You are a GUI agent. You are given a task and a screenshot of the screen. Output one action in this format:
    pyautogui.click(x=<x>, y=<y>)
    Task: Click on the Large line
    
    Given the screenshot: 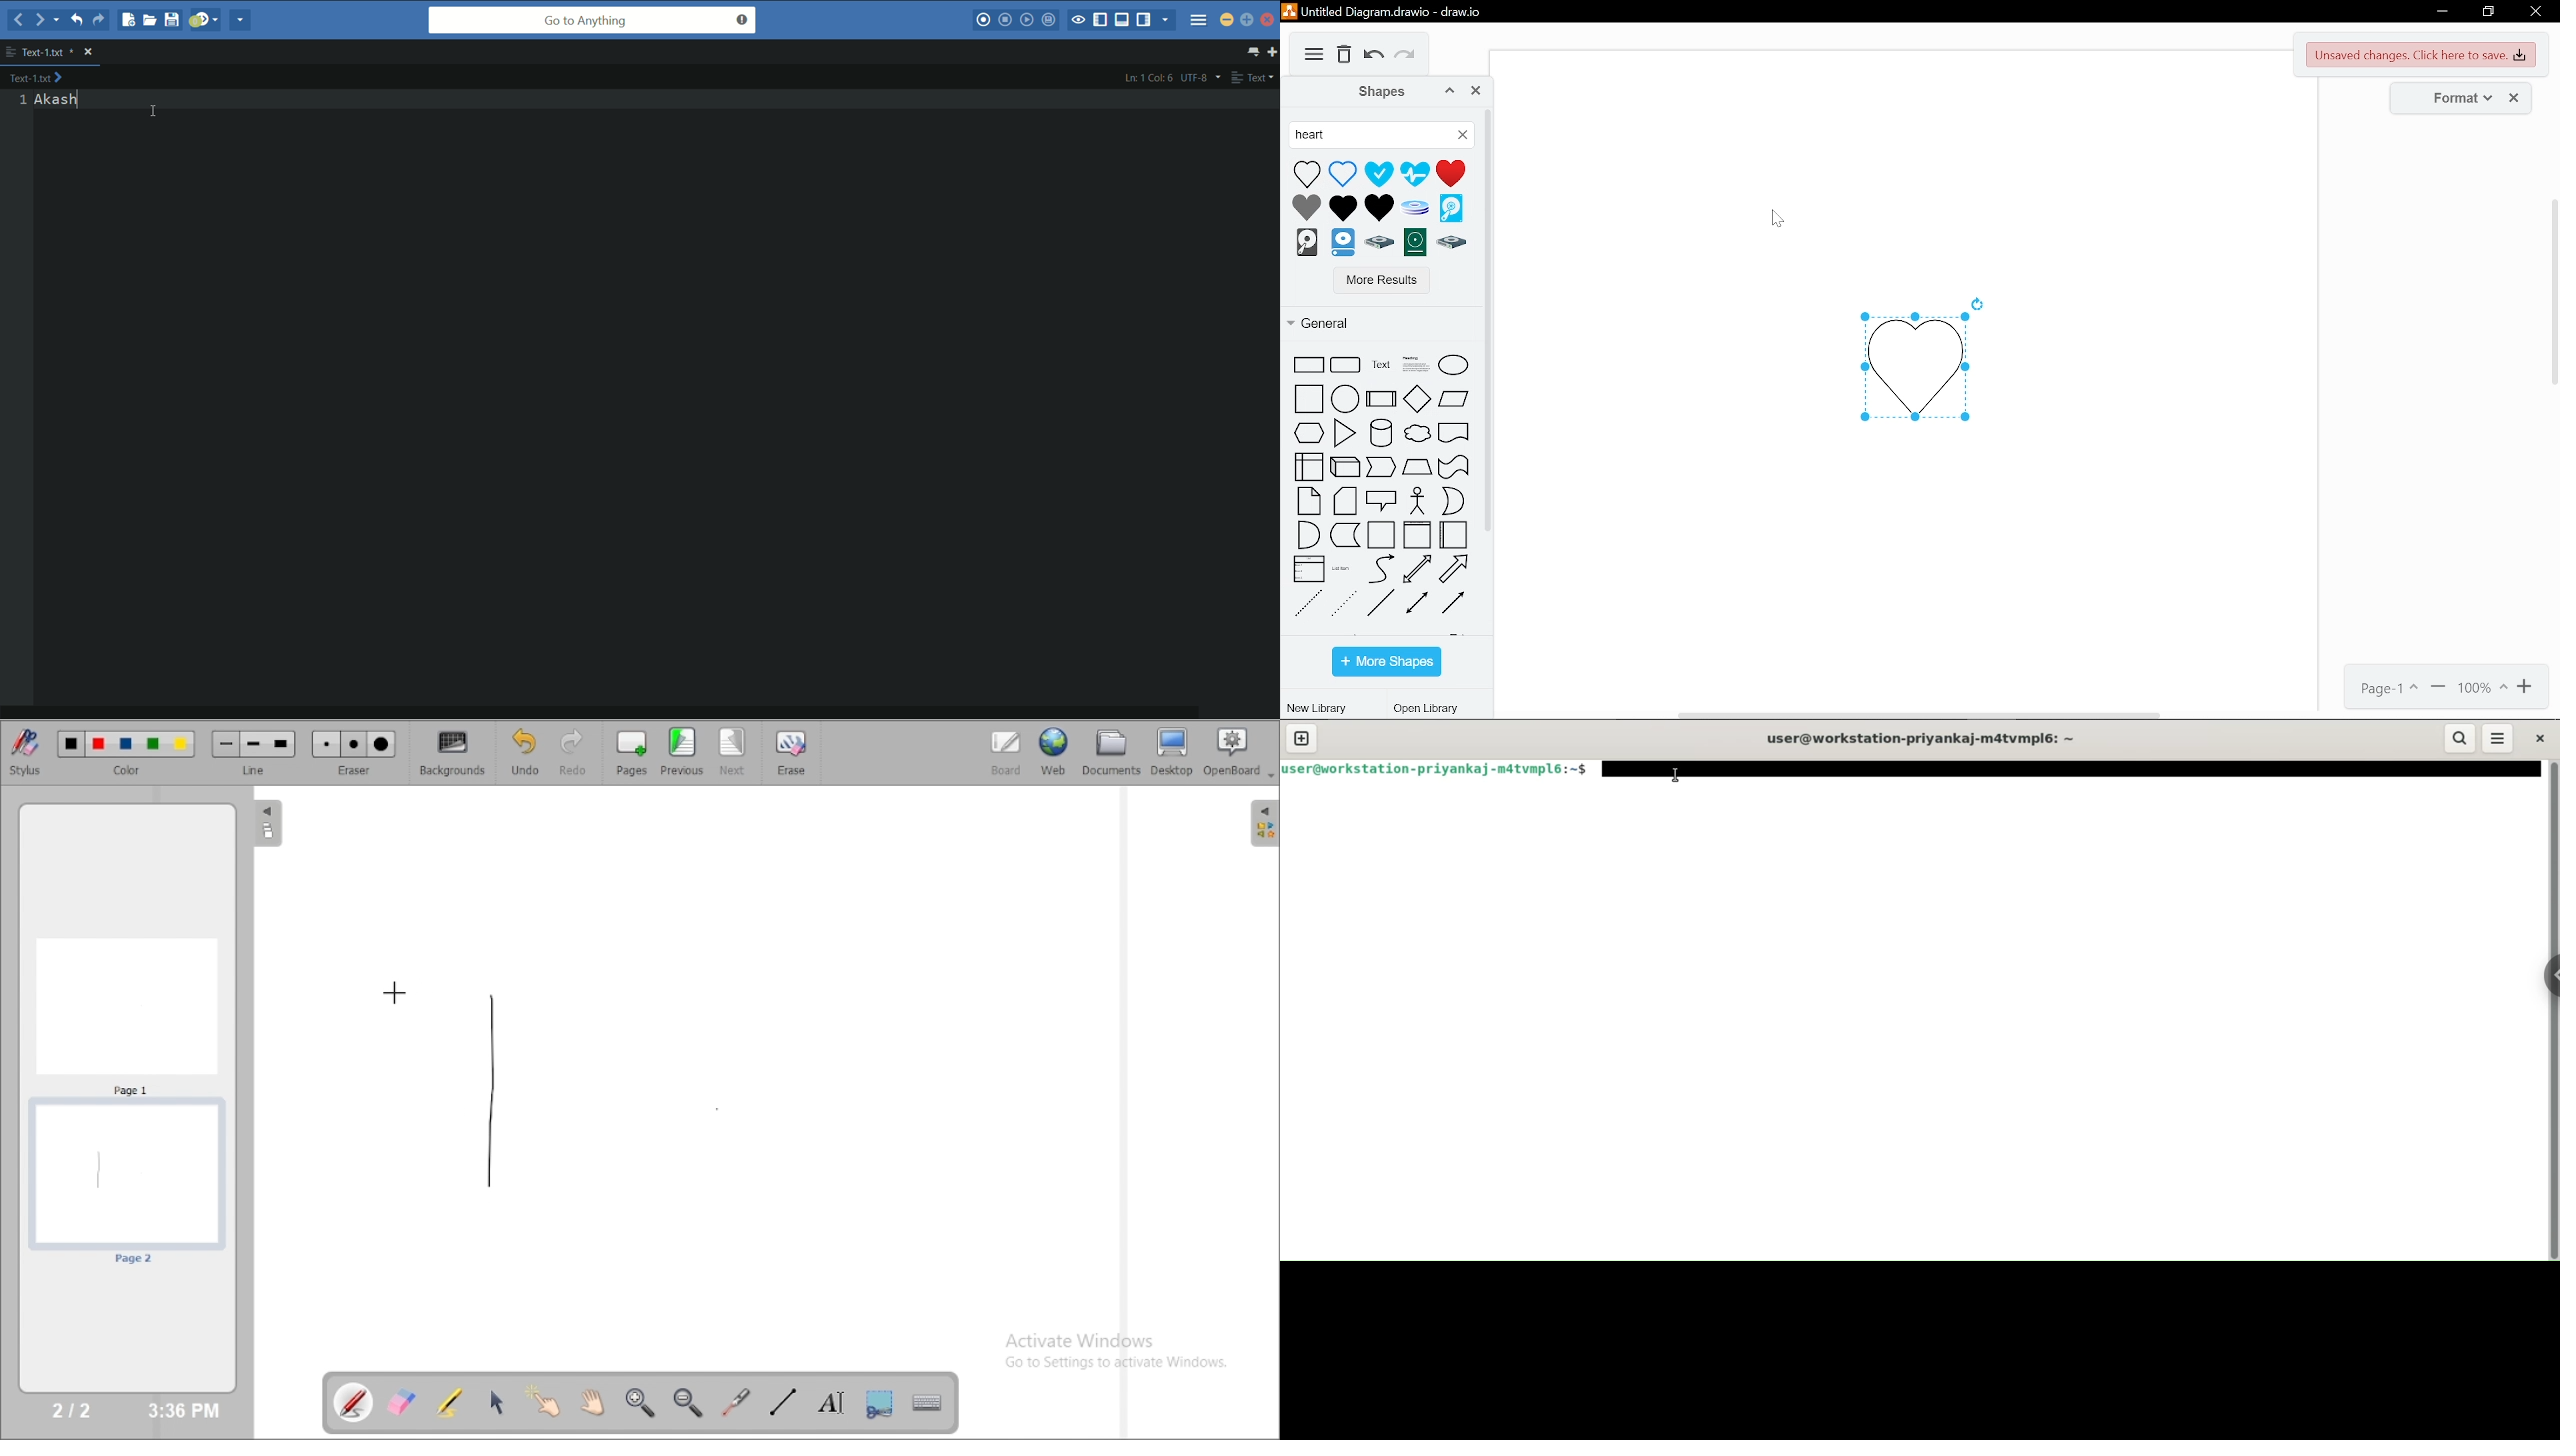 What is the action you would take?
    pyautogui.click(x=282, y=745)
    